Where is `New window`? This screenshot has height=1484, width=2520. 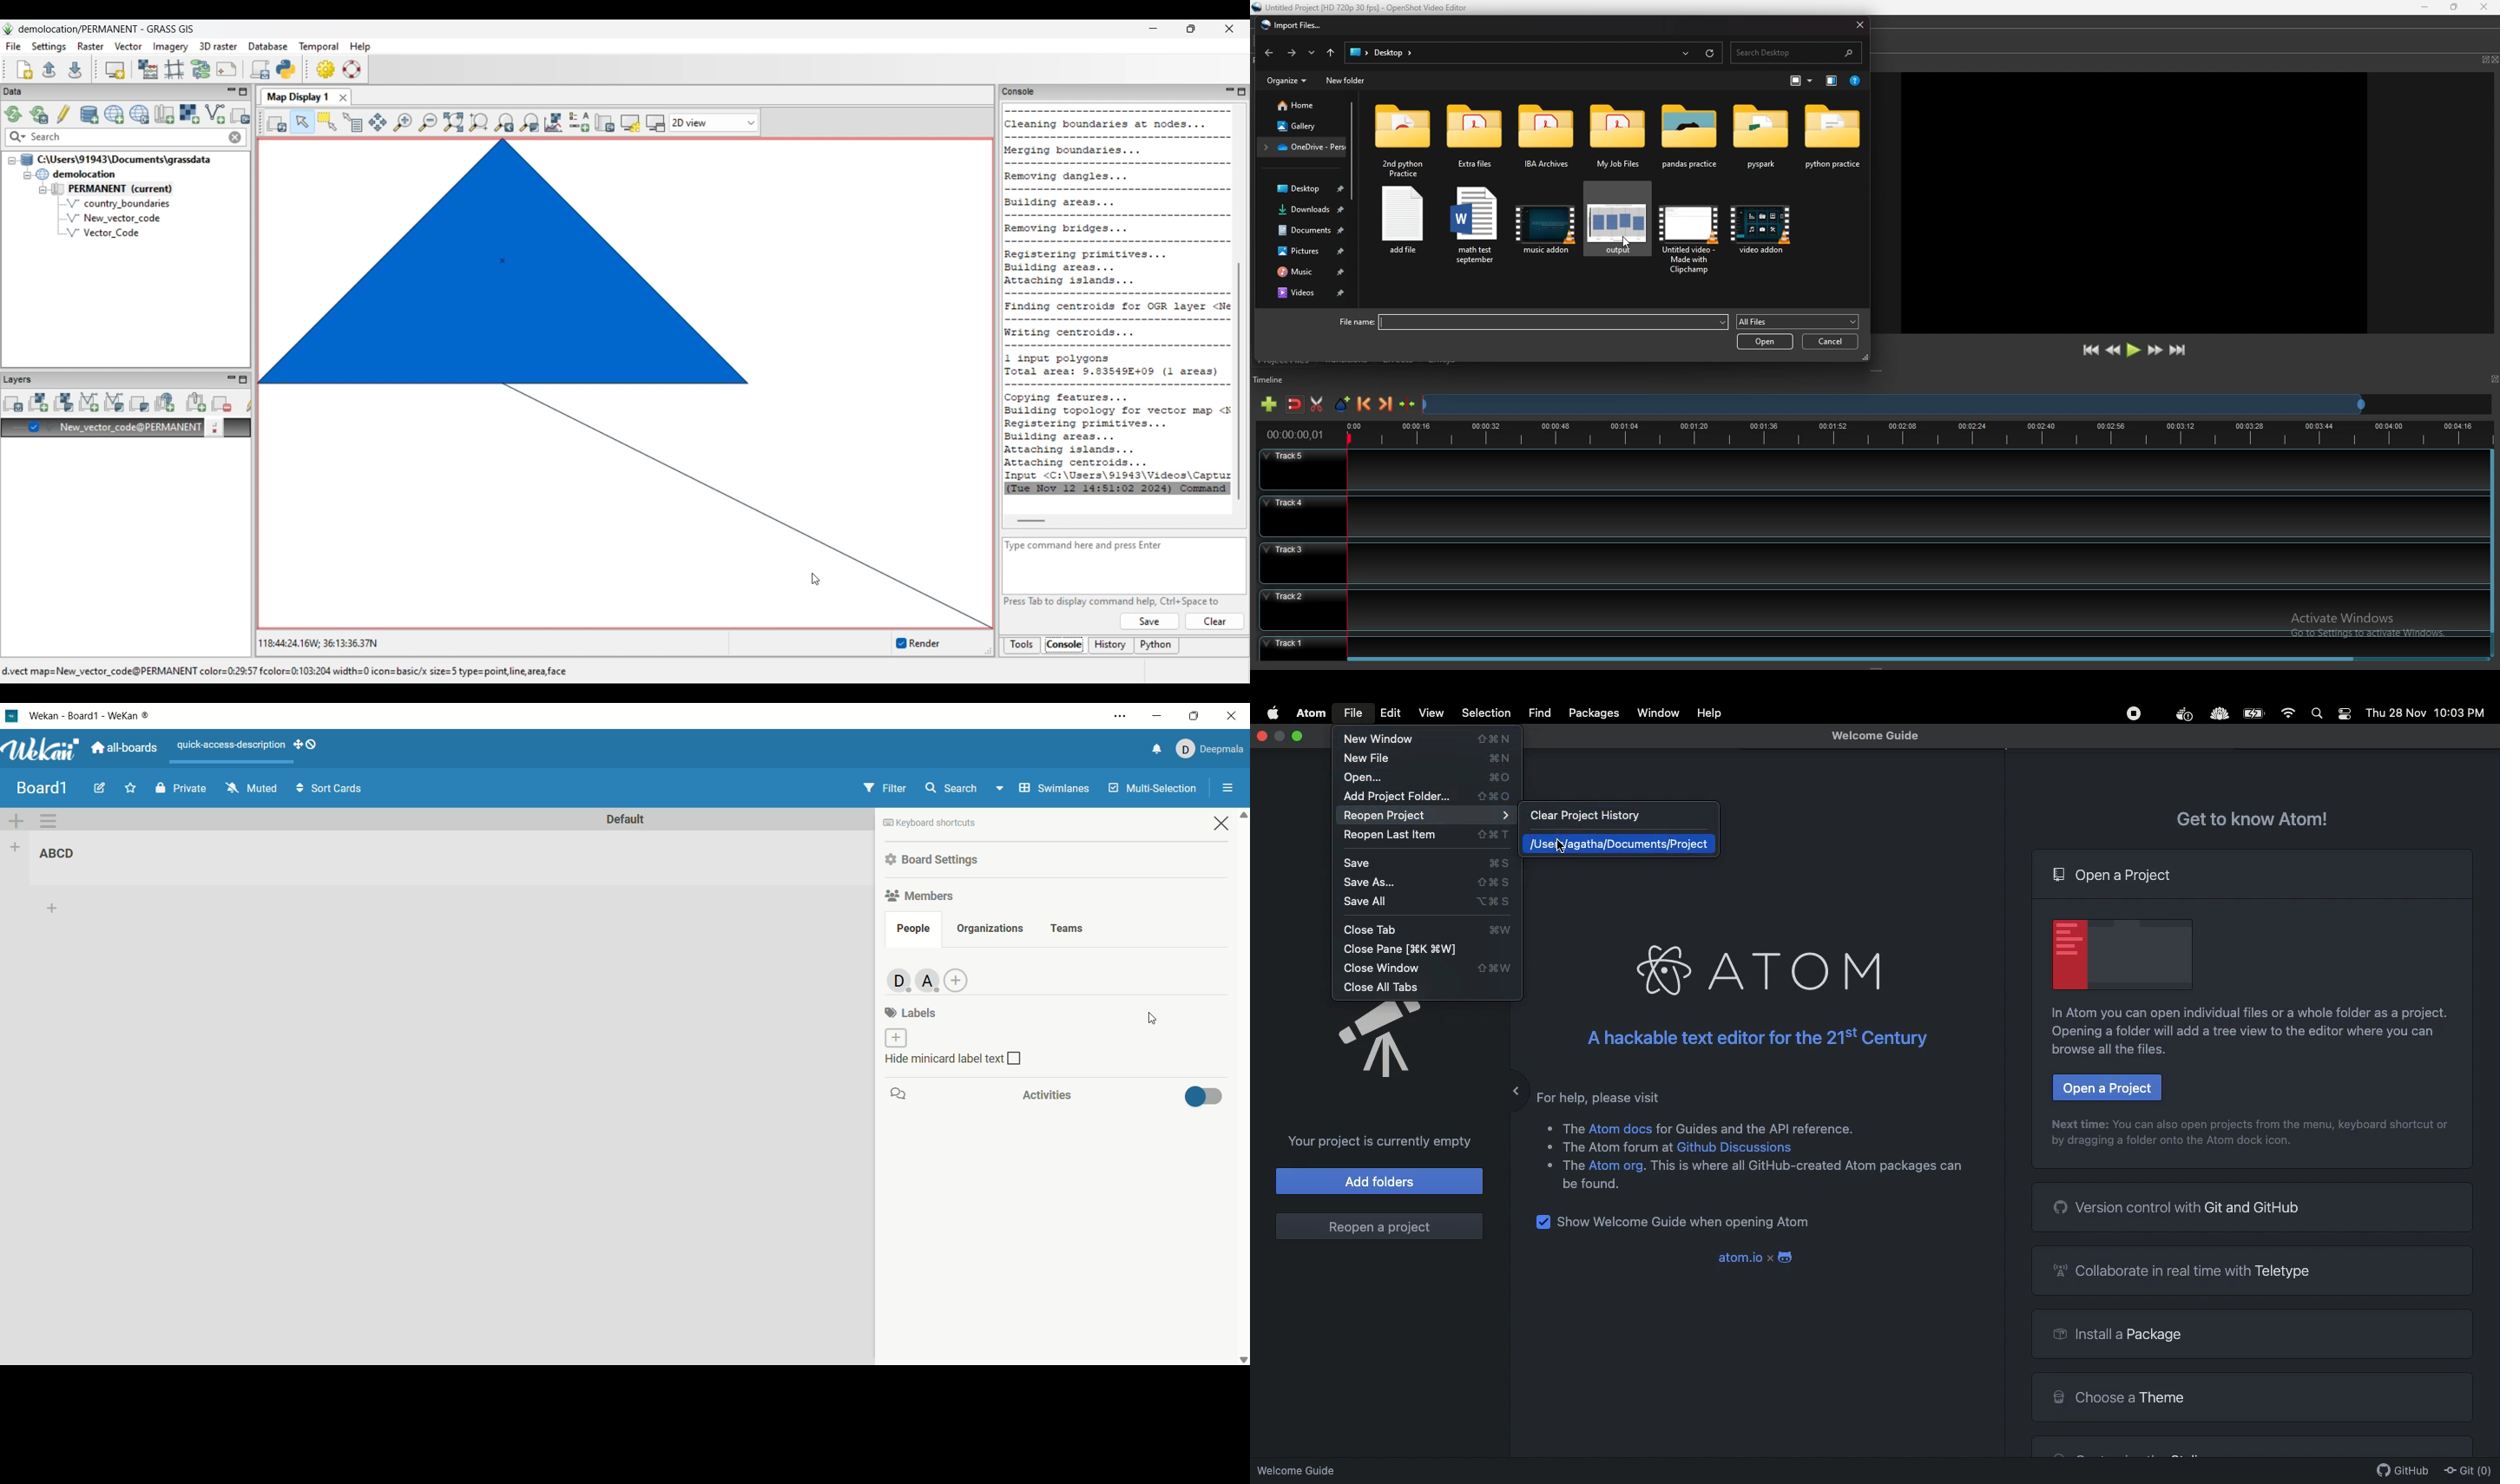 New window is located at coordinates (1432, 739).